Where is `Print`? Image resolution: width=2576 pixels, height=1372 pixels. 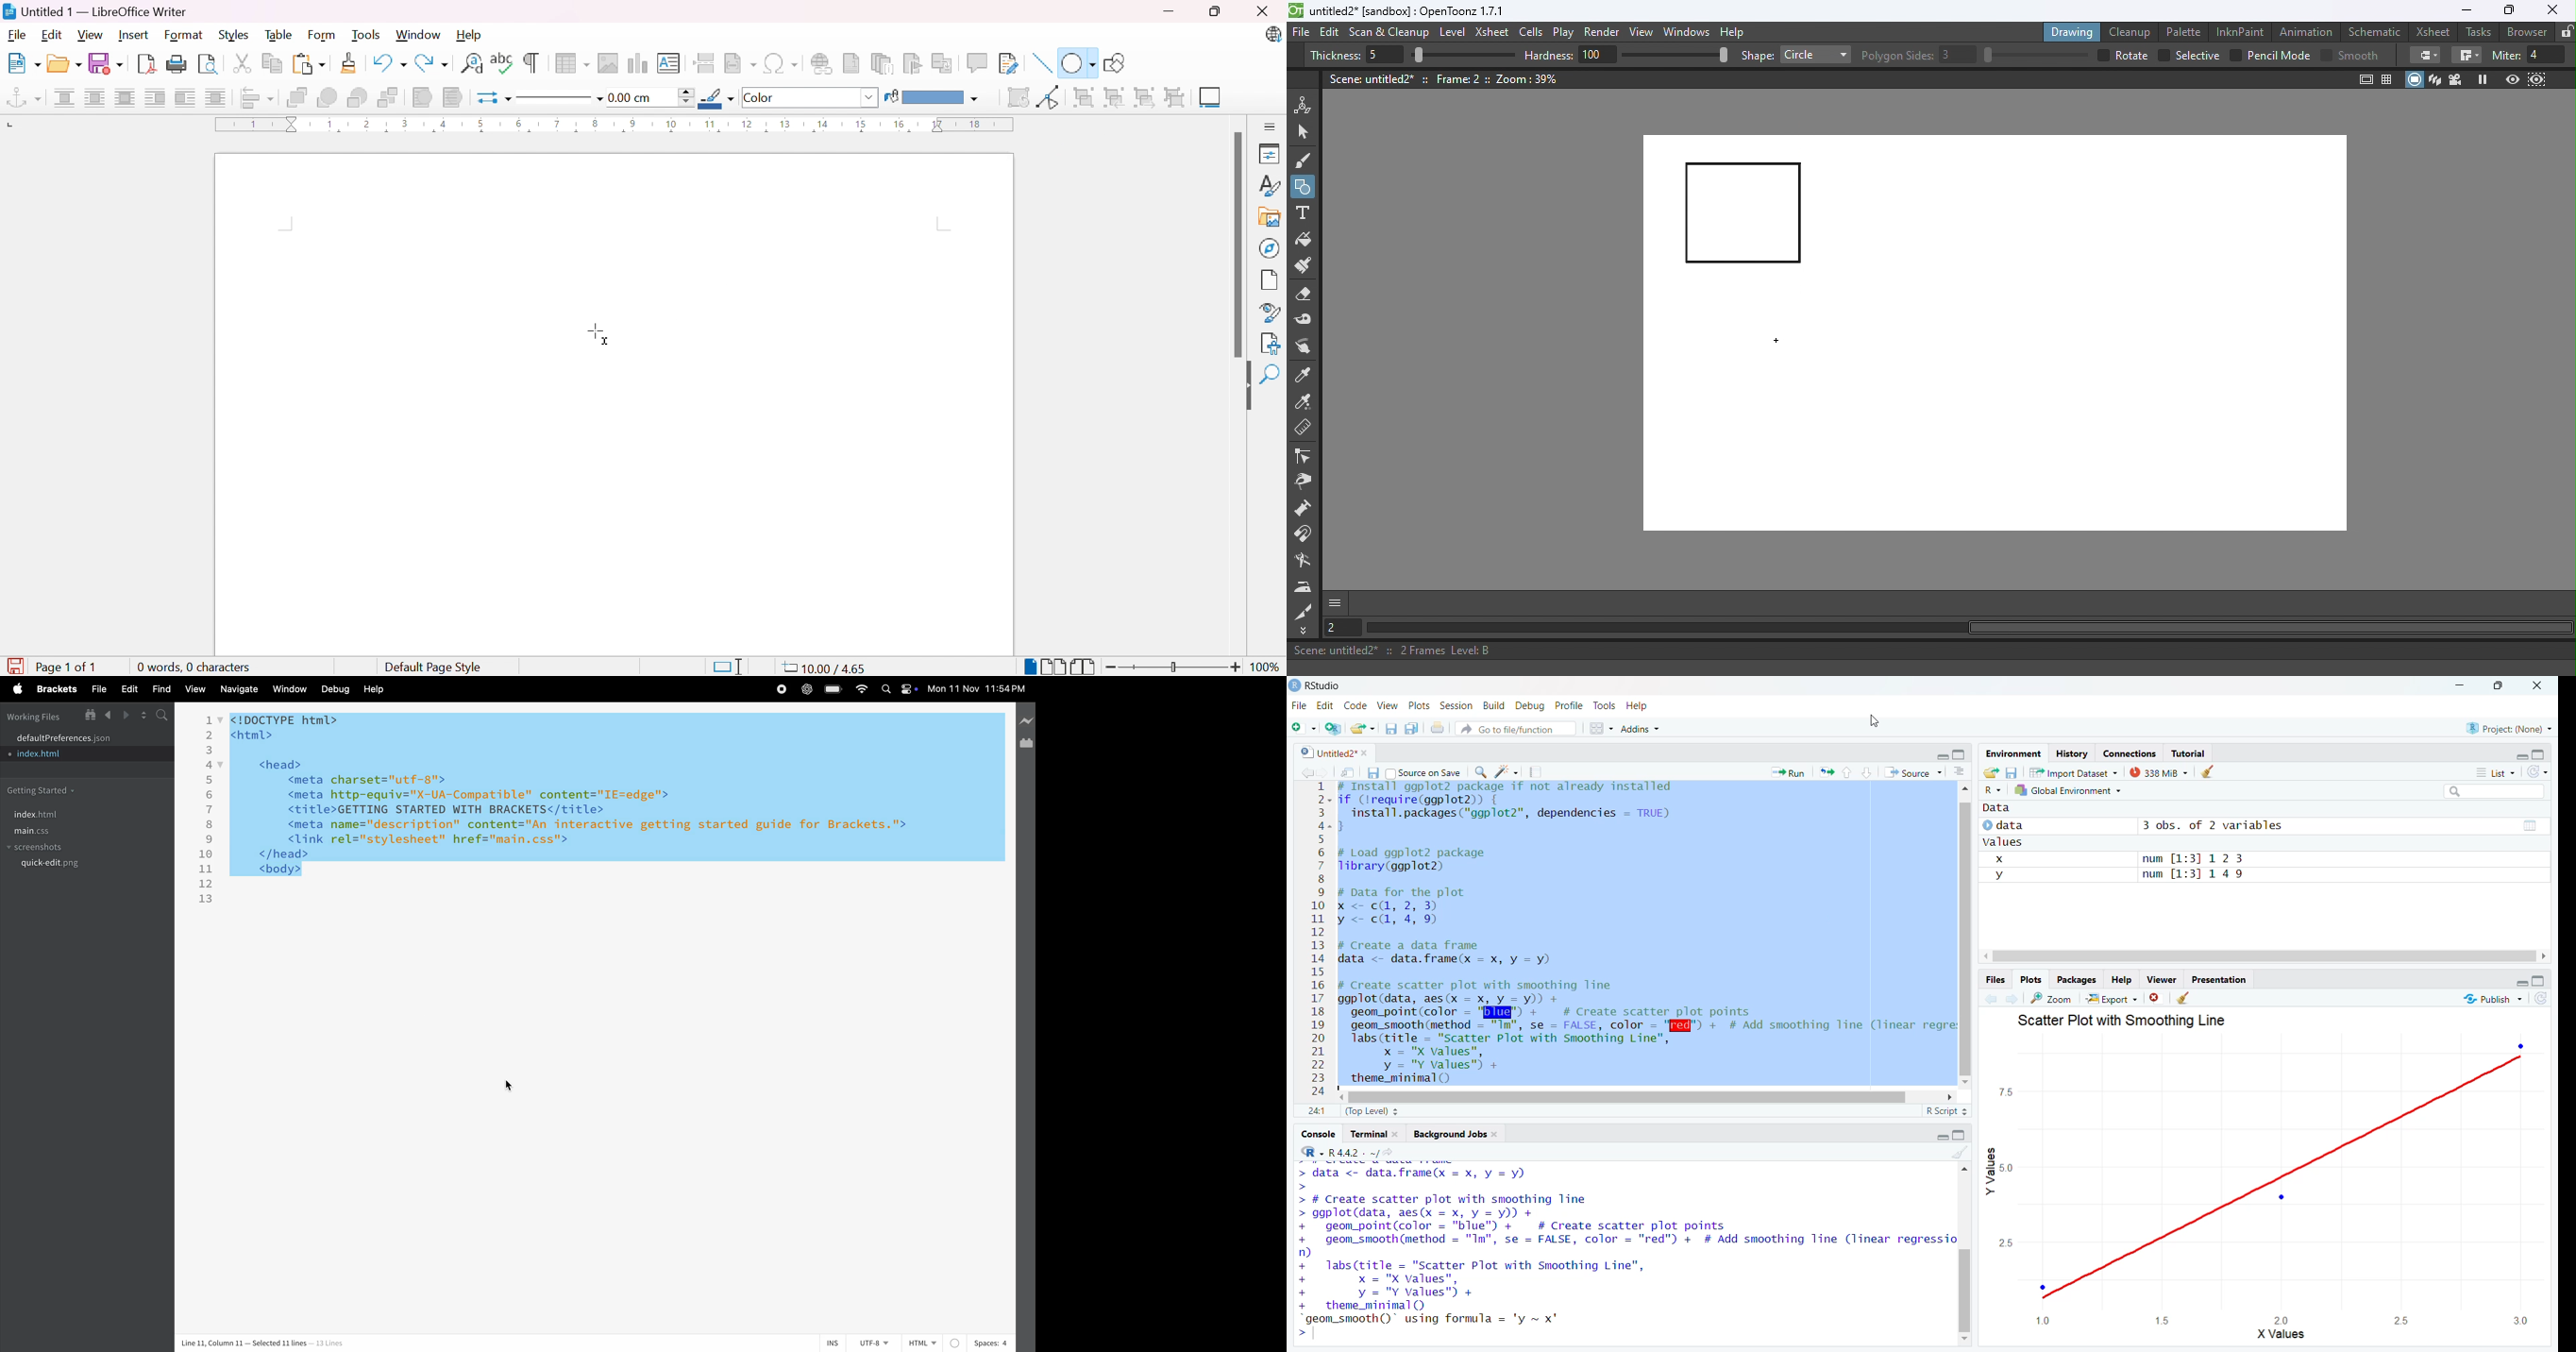 Print is located at coordinates (178, 63).